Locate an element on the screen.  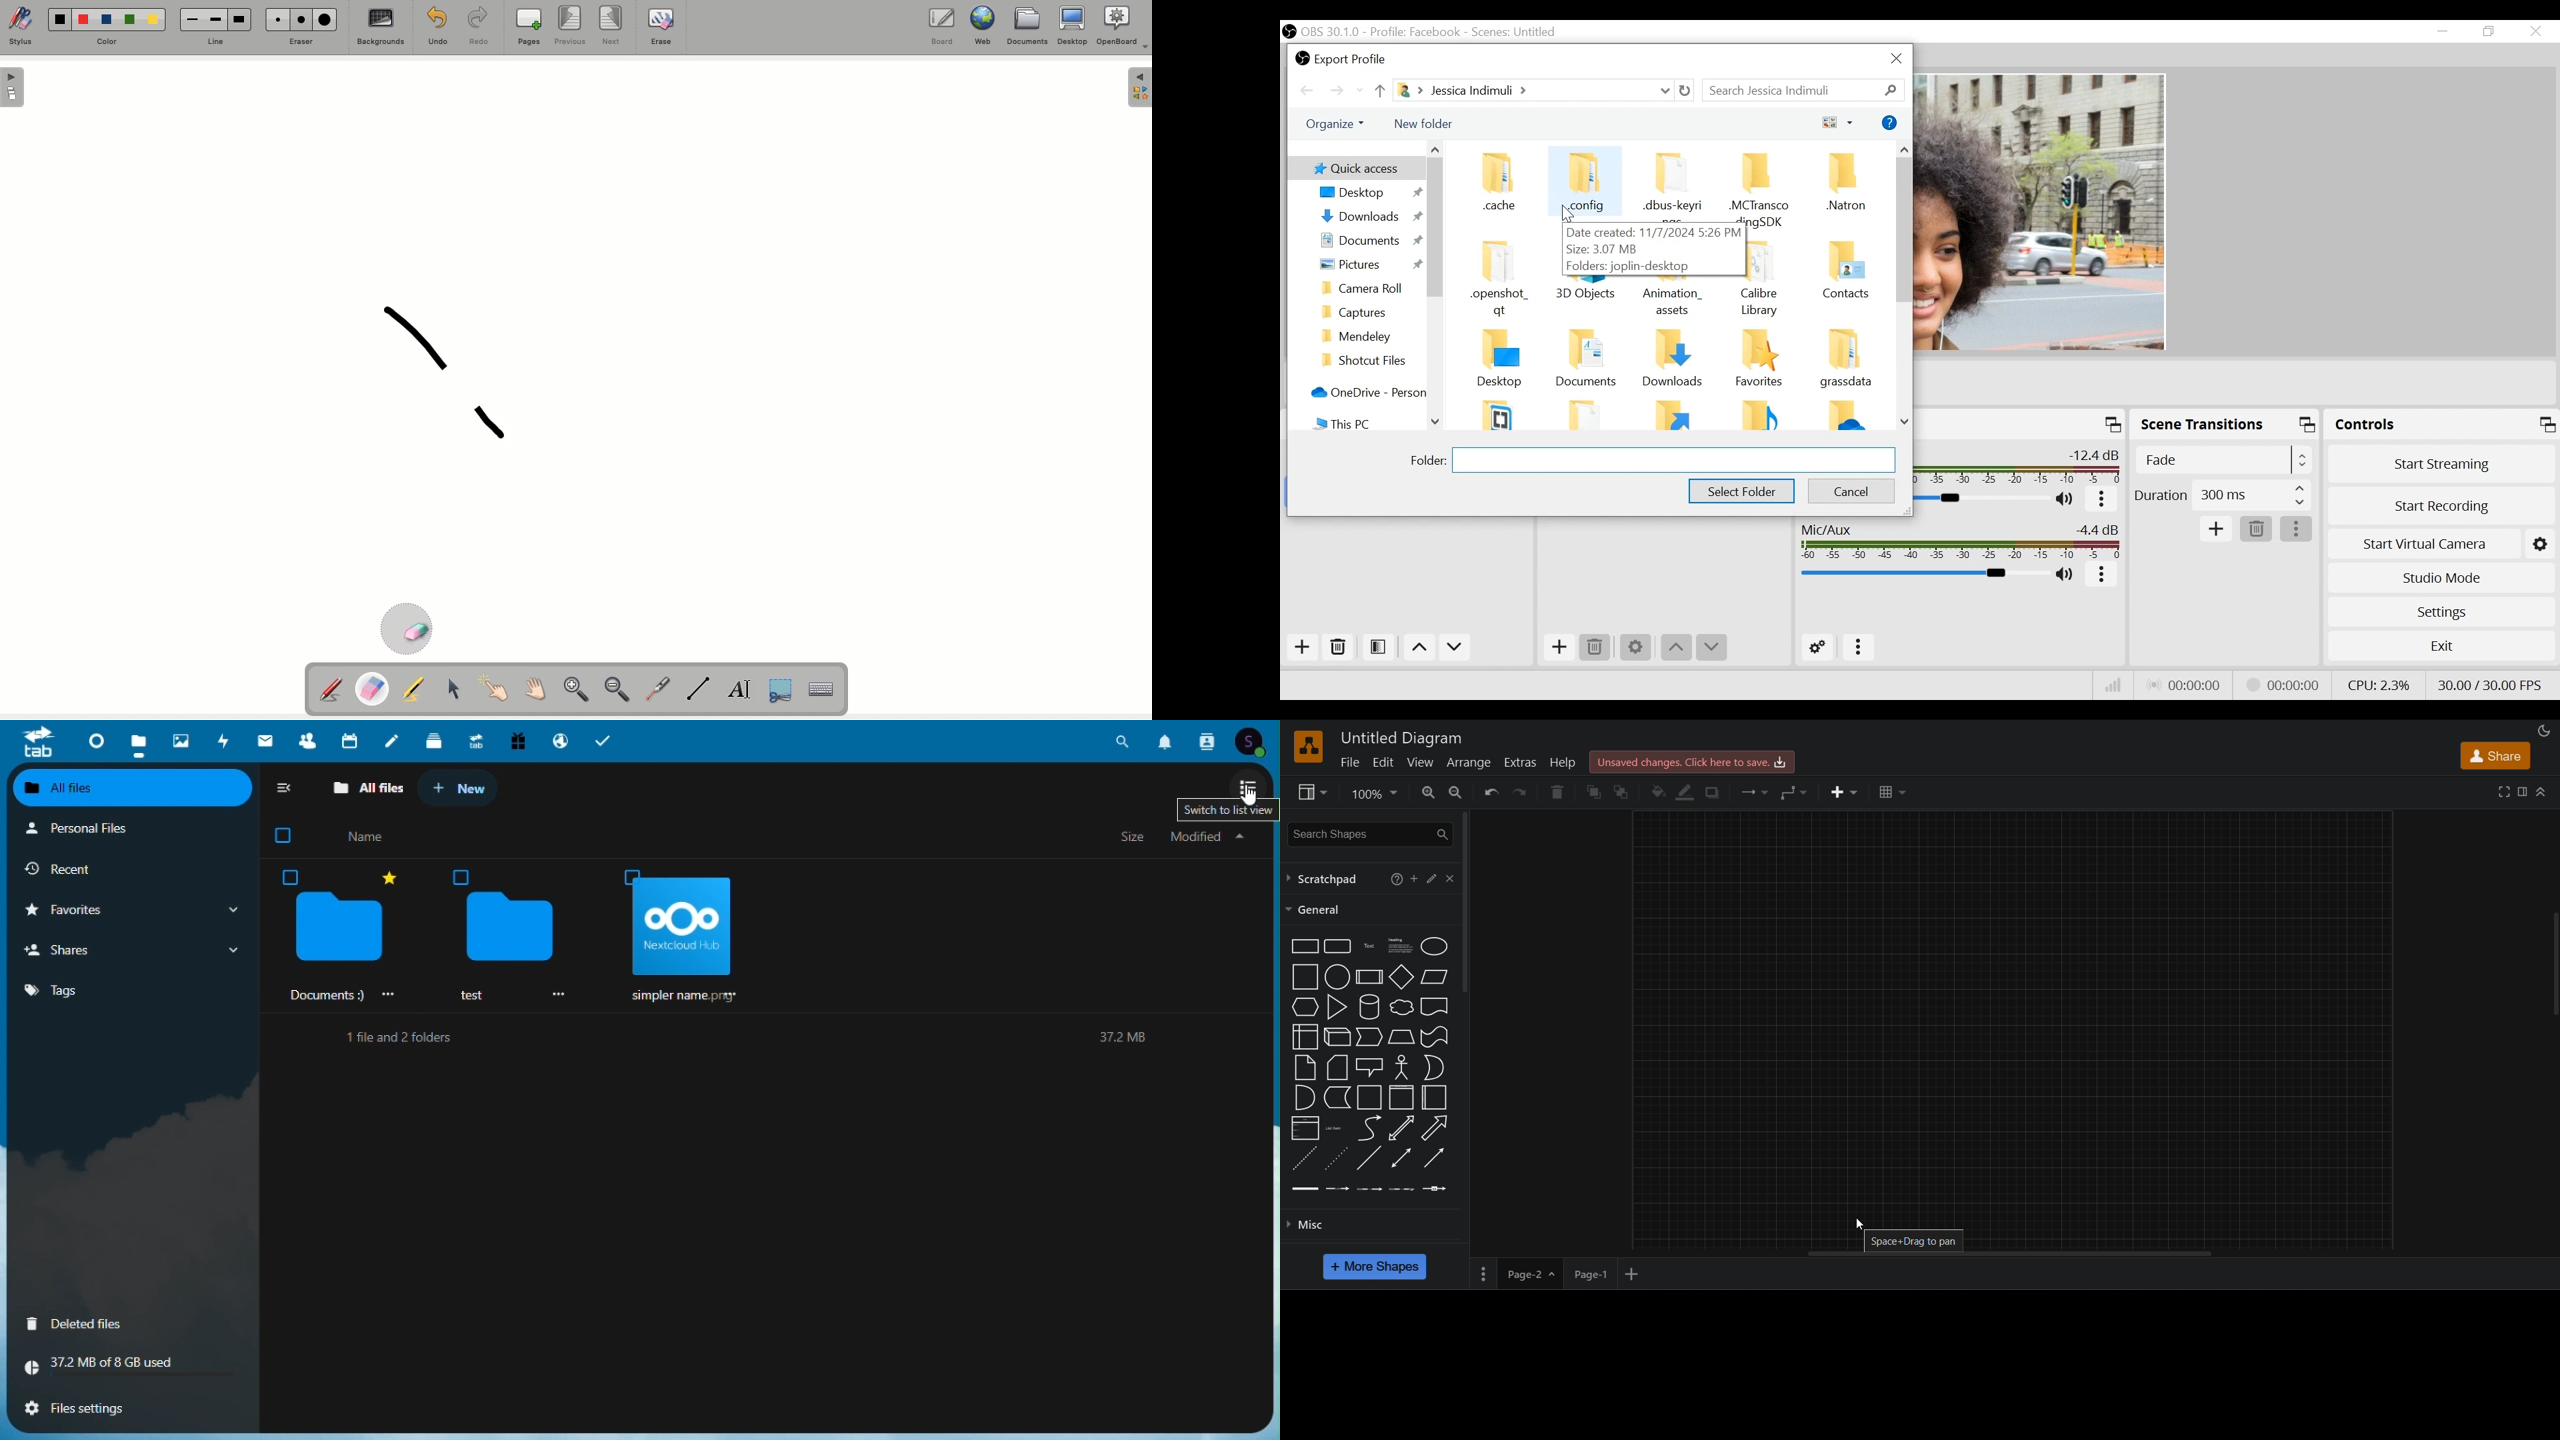
Change your view is located at coordinates (1839, 121).